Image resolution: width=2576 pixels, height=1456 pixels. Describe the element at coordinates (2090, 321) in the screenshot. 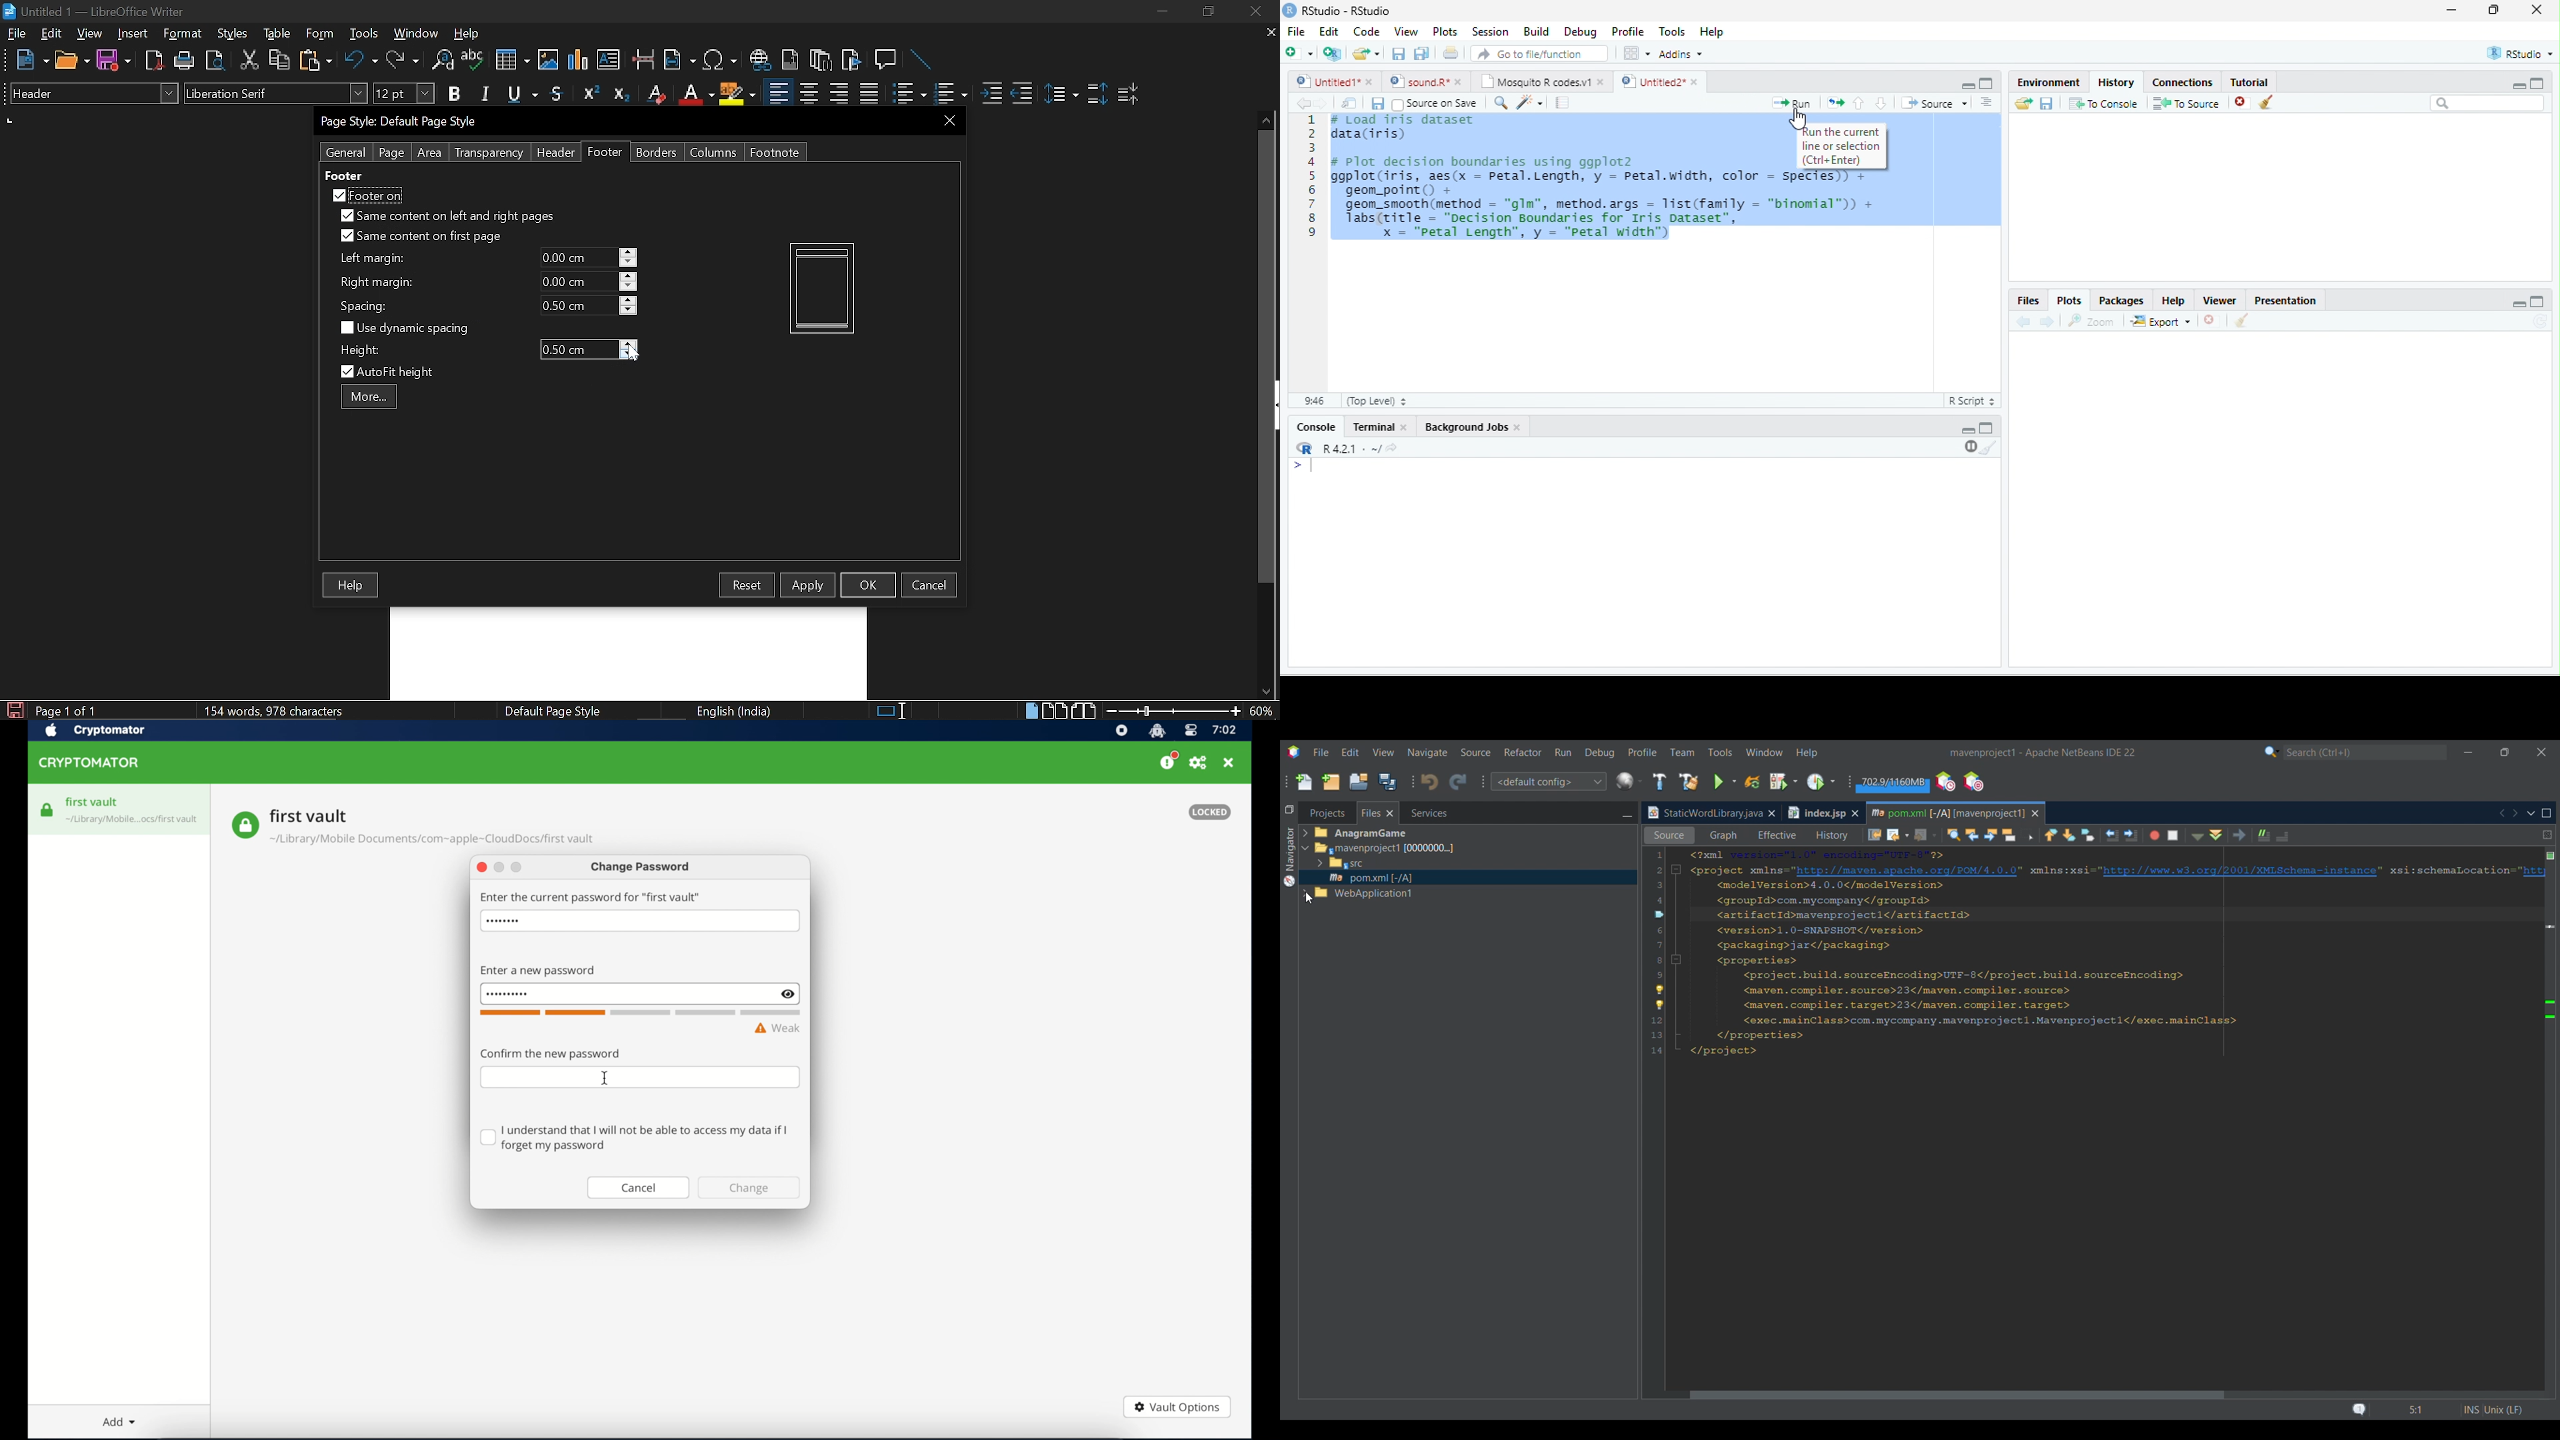

I see `Zoom` at that location.